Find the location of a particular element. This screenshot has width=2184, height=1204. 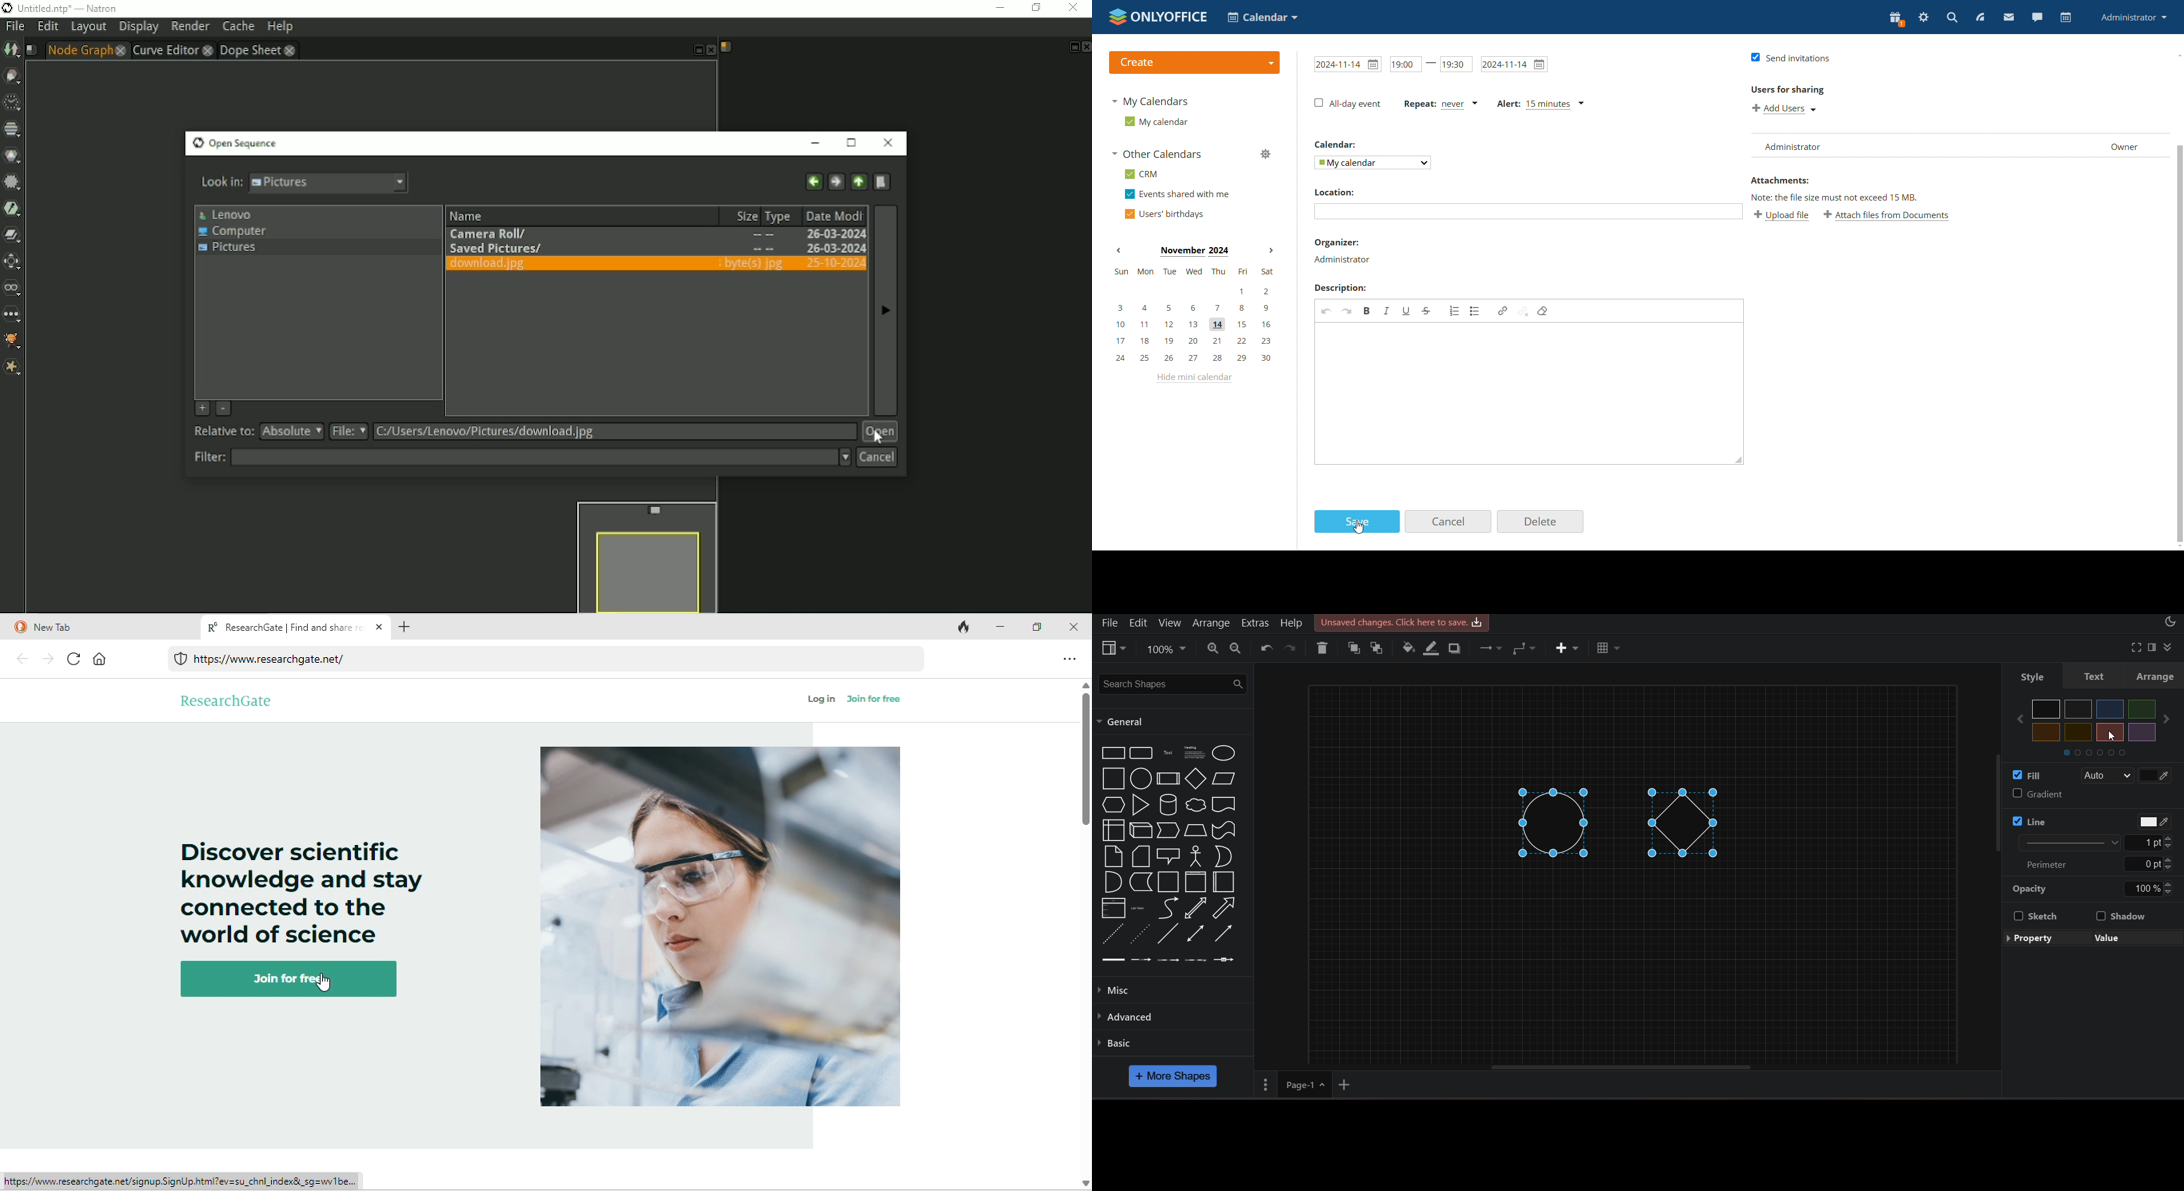

users for sharing is located at coordinates (1794, 91).